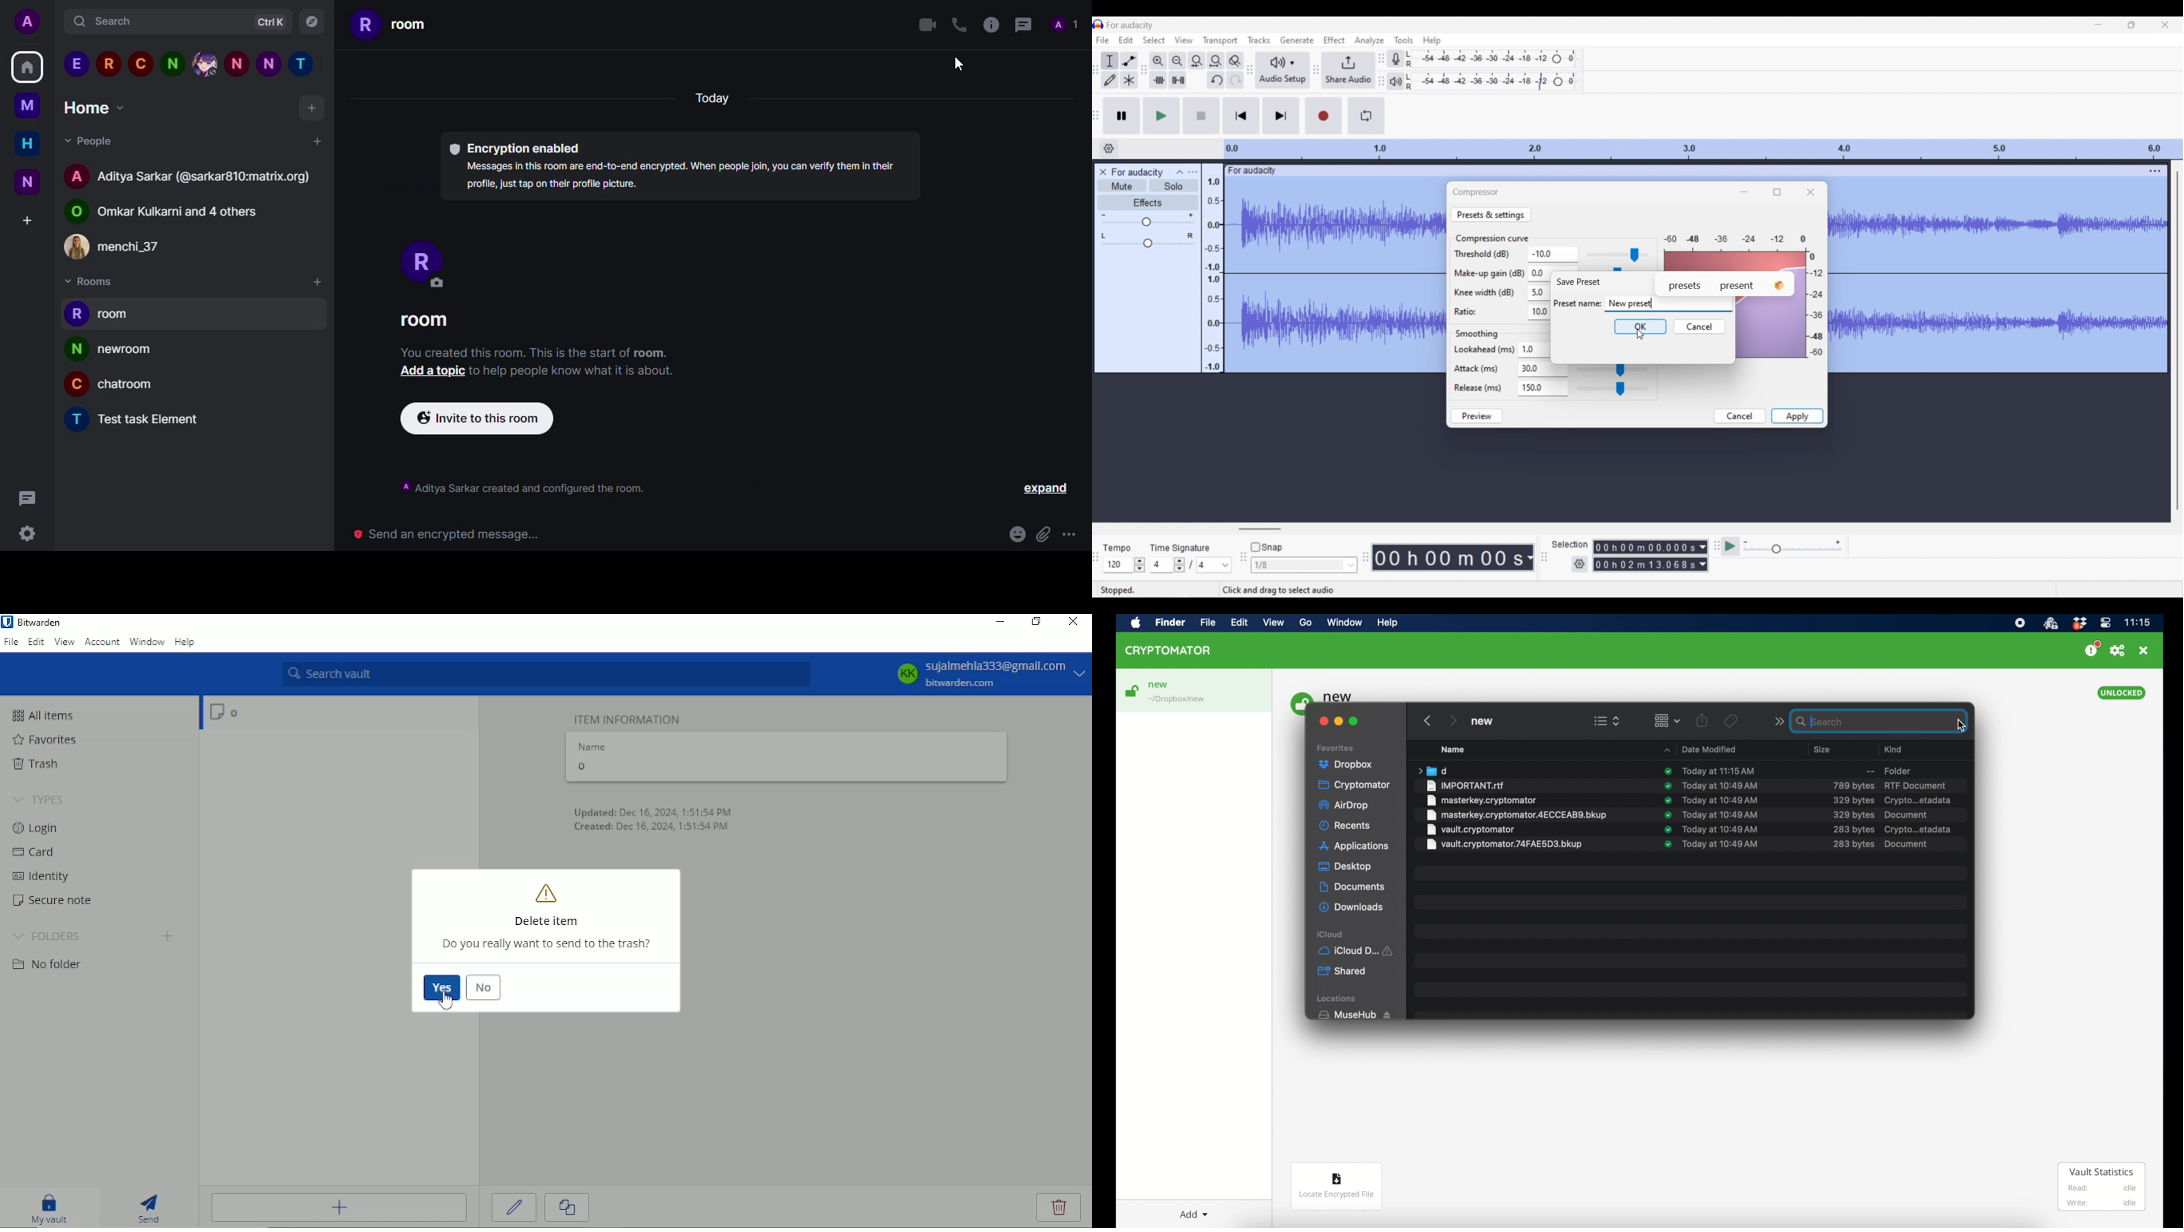  What do you see at coordinates (1730, 546) in the screenshot?
I see `Play at speed/Play at speed once` at bounding box center [1730, 546].